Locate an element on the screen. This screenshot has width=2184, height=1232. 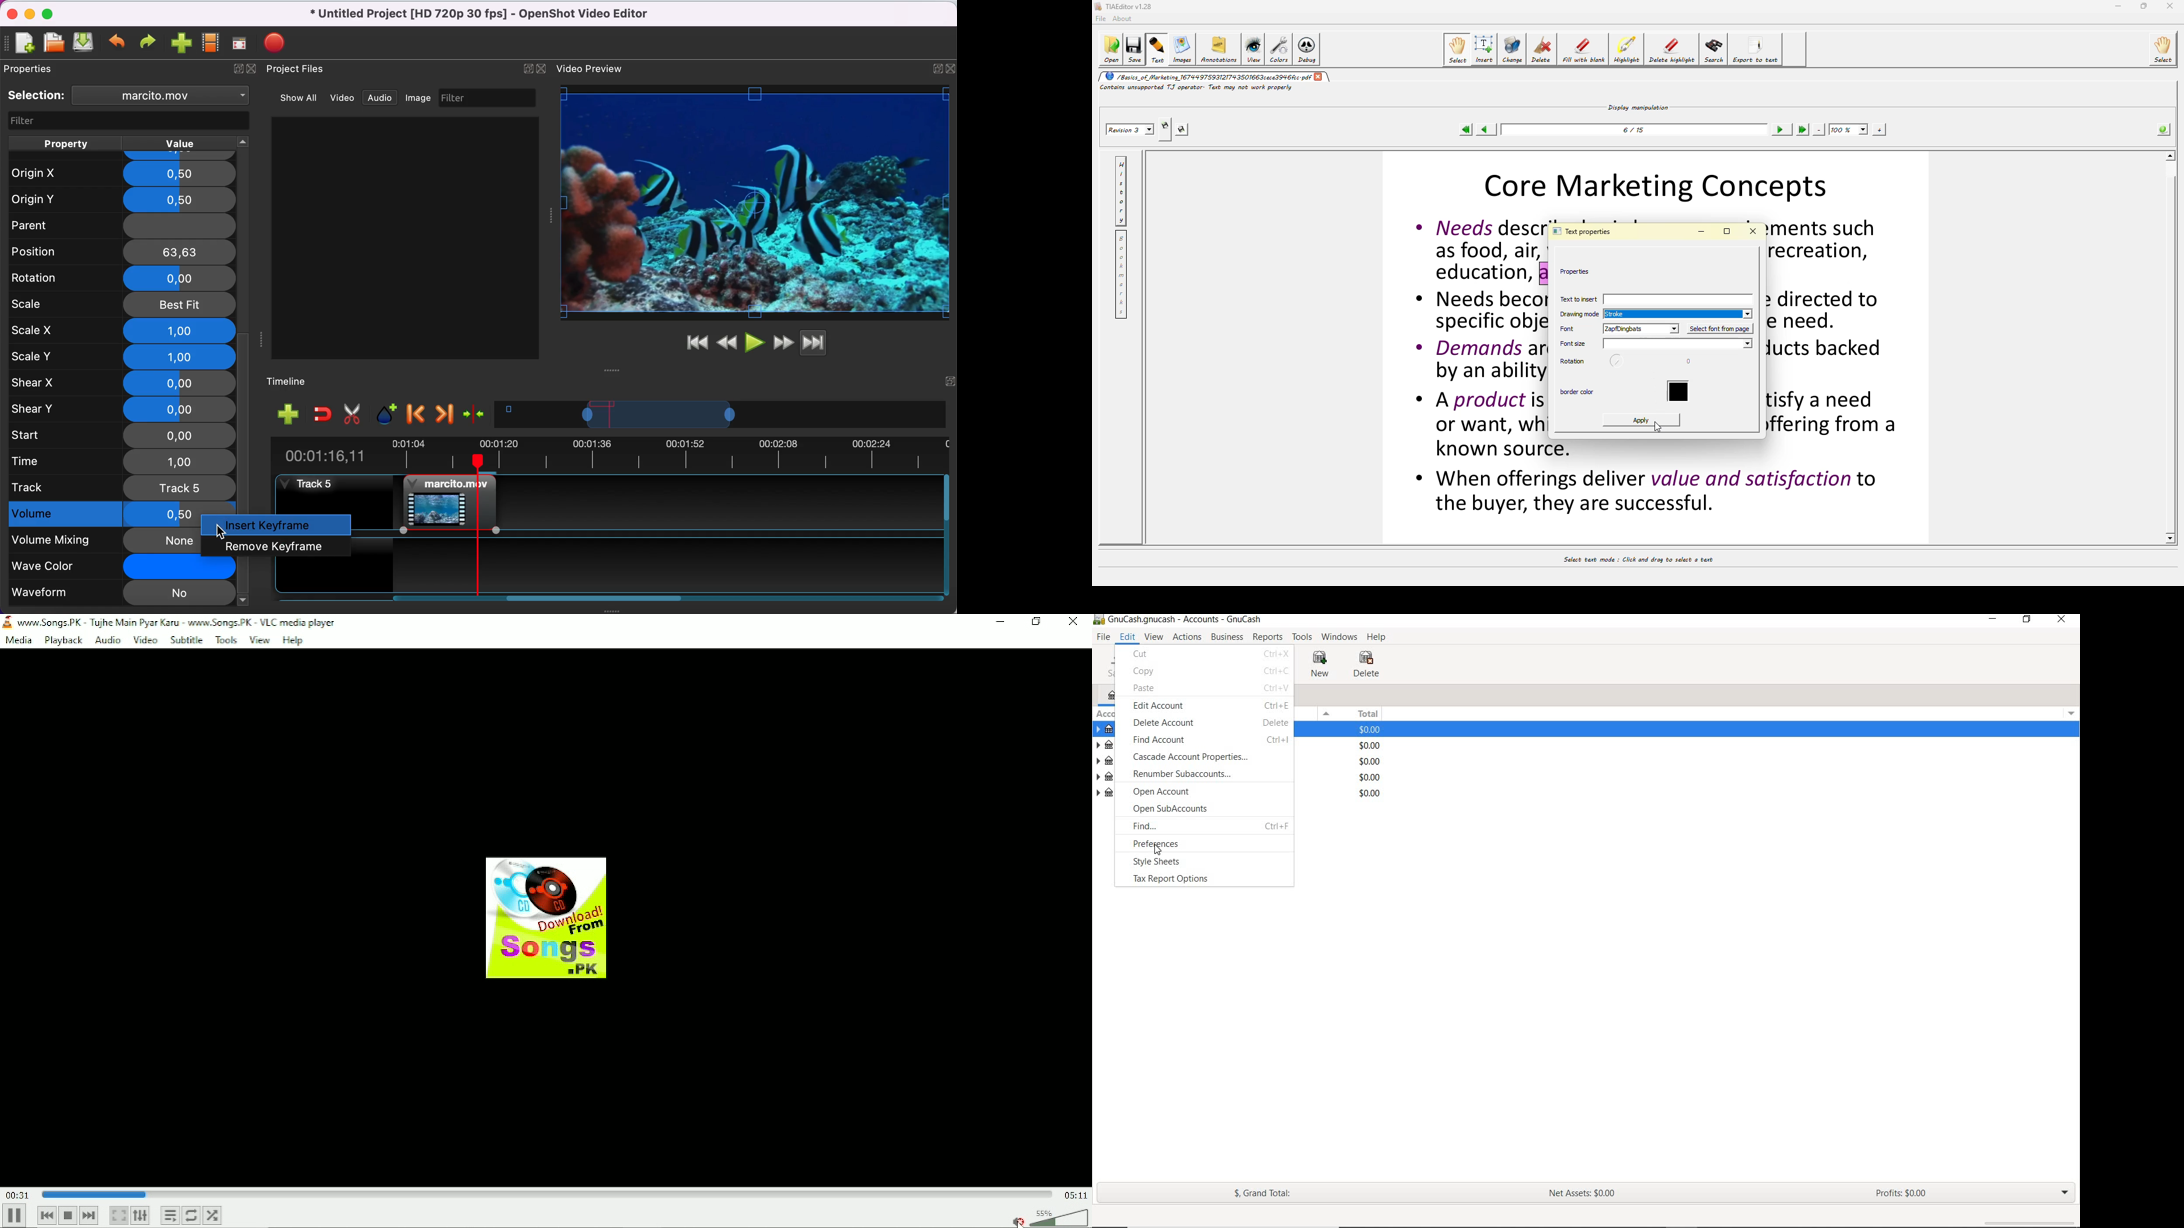
expand/hide is located at coordinates (236, 71).